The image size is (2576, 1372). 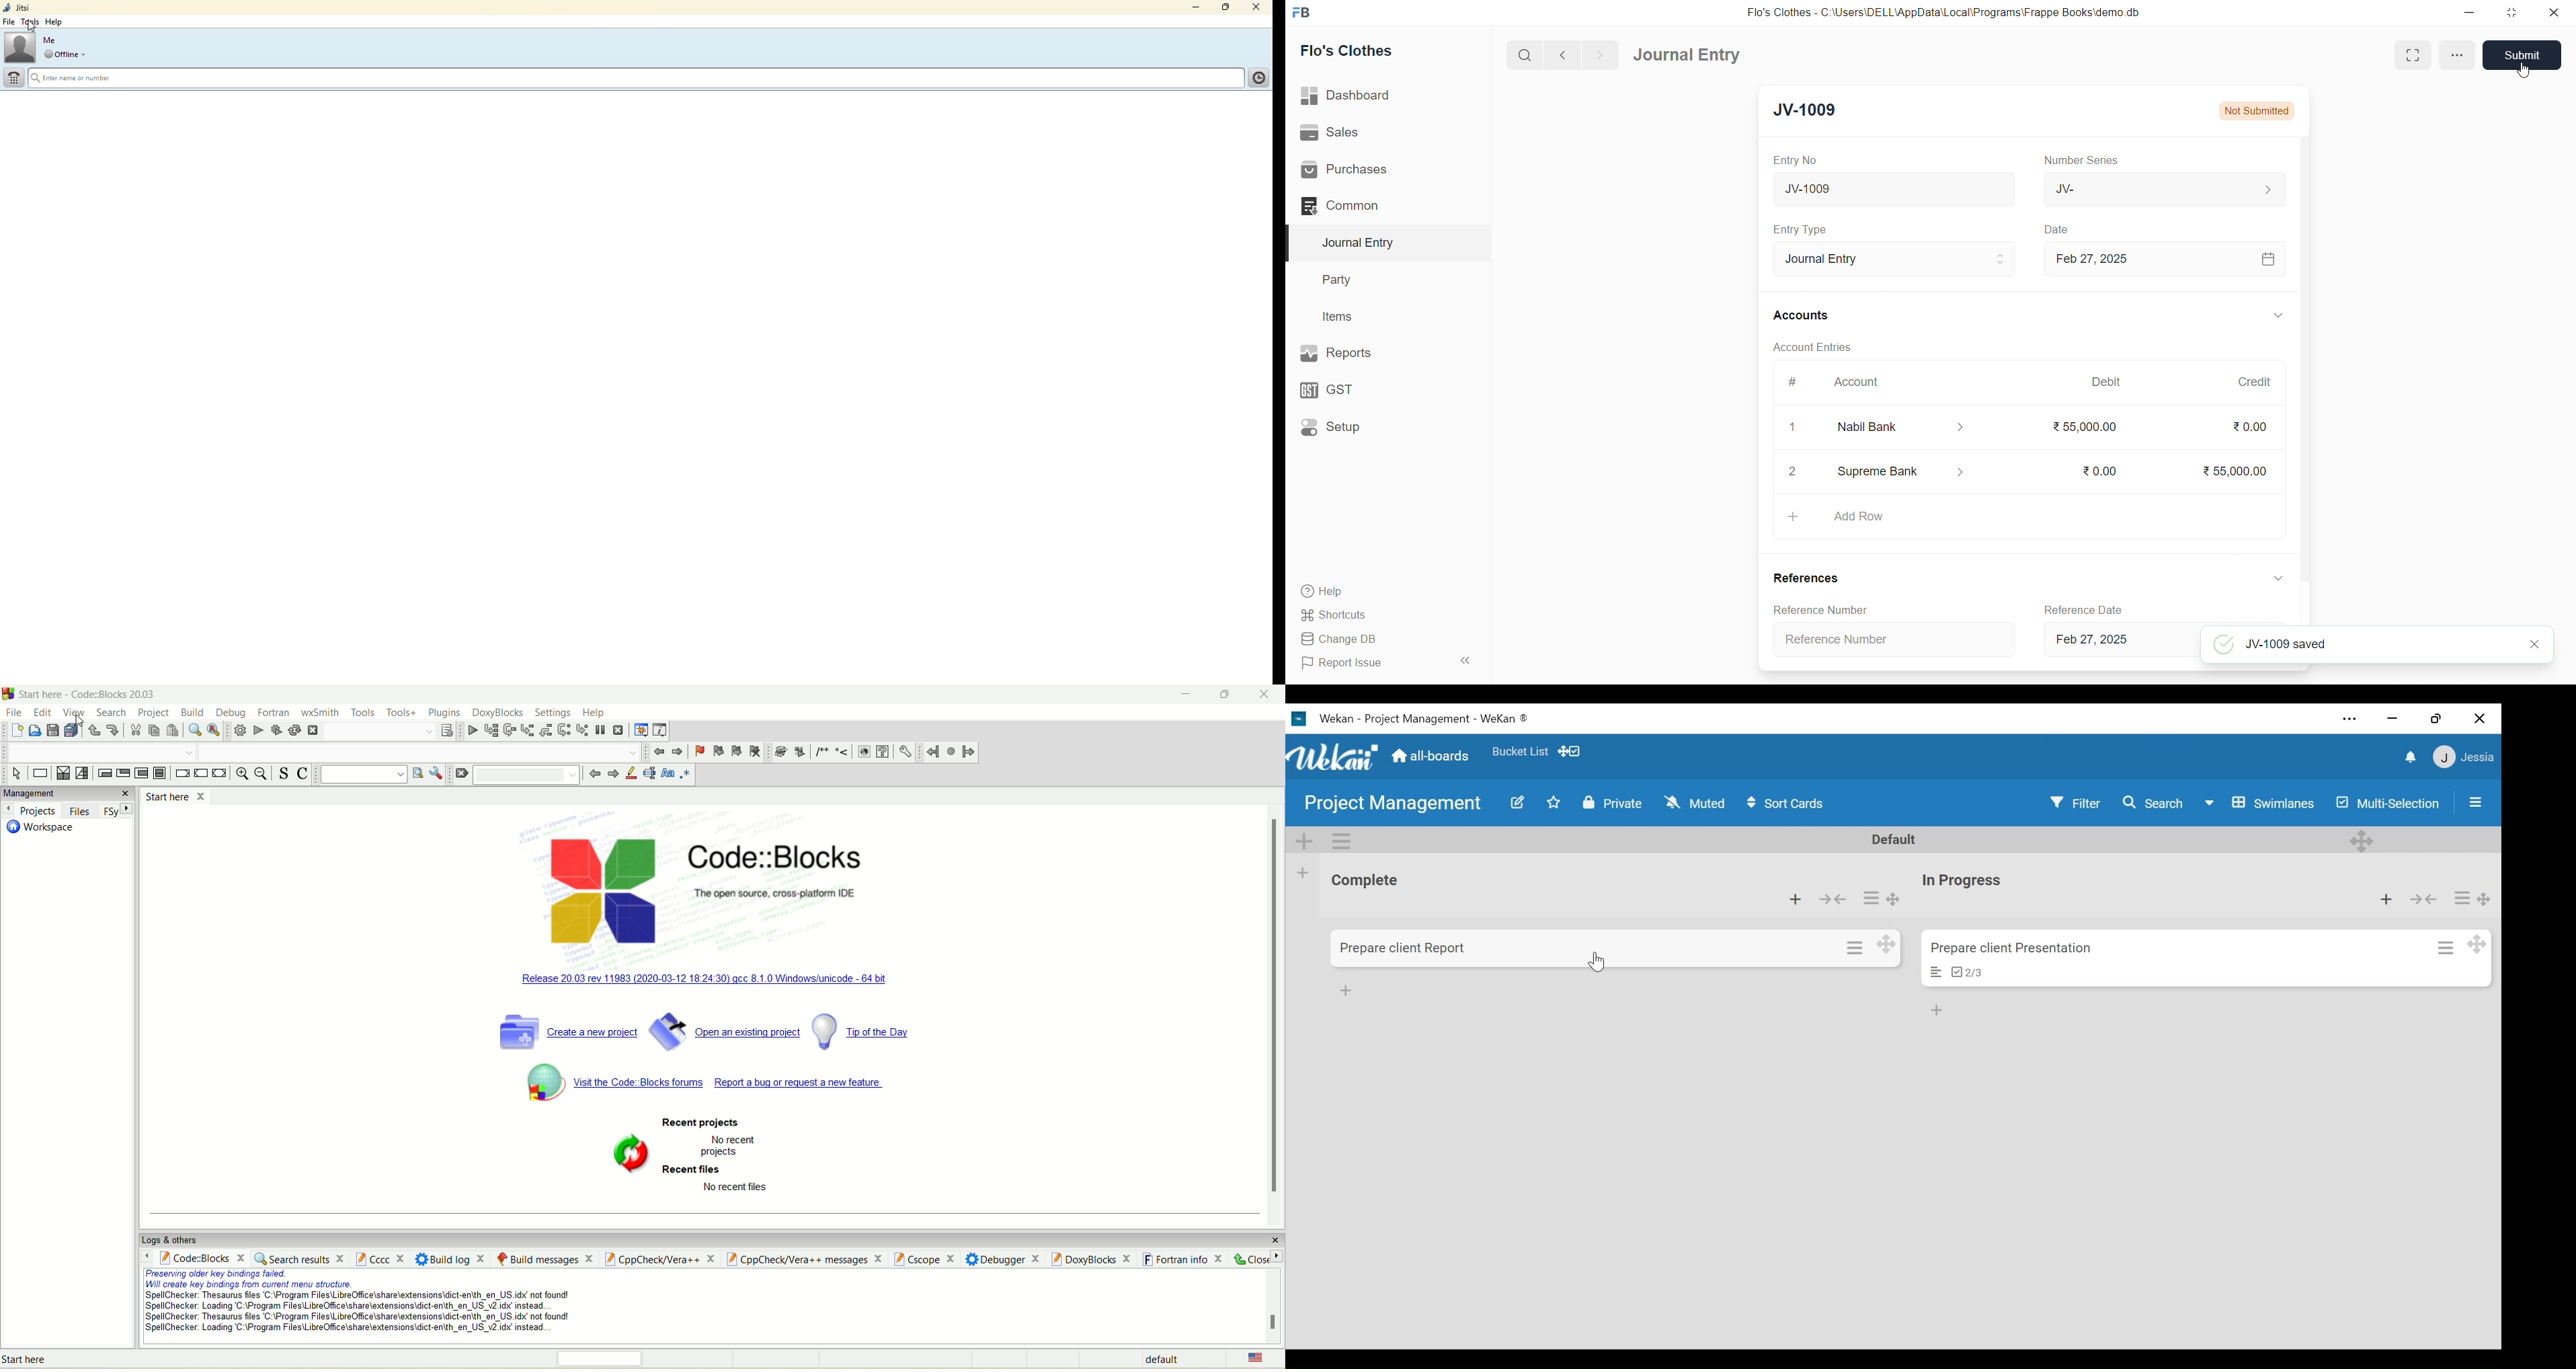 What do you see at coordinates (1794, 473) in the screenshot?
I see `2` at bounding box center [1794, 473].